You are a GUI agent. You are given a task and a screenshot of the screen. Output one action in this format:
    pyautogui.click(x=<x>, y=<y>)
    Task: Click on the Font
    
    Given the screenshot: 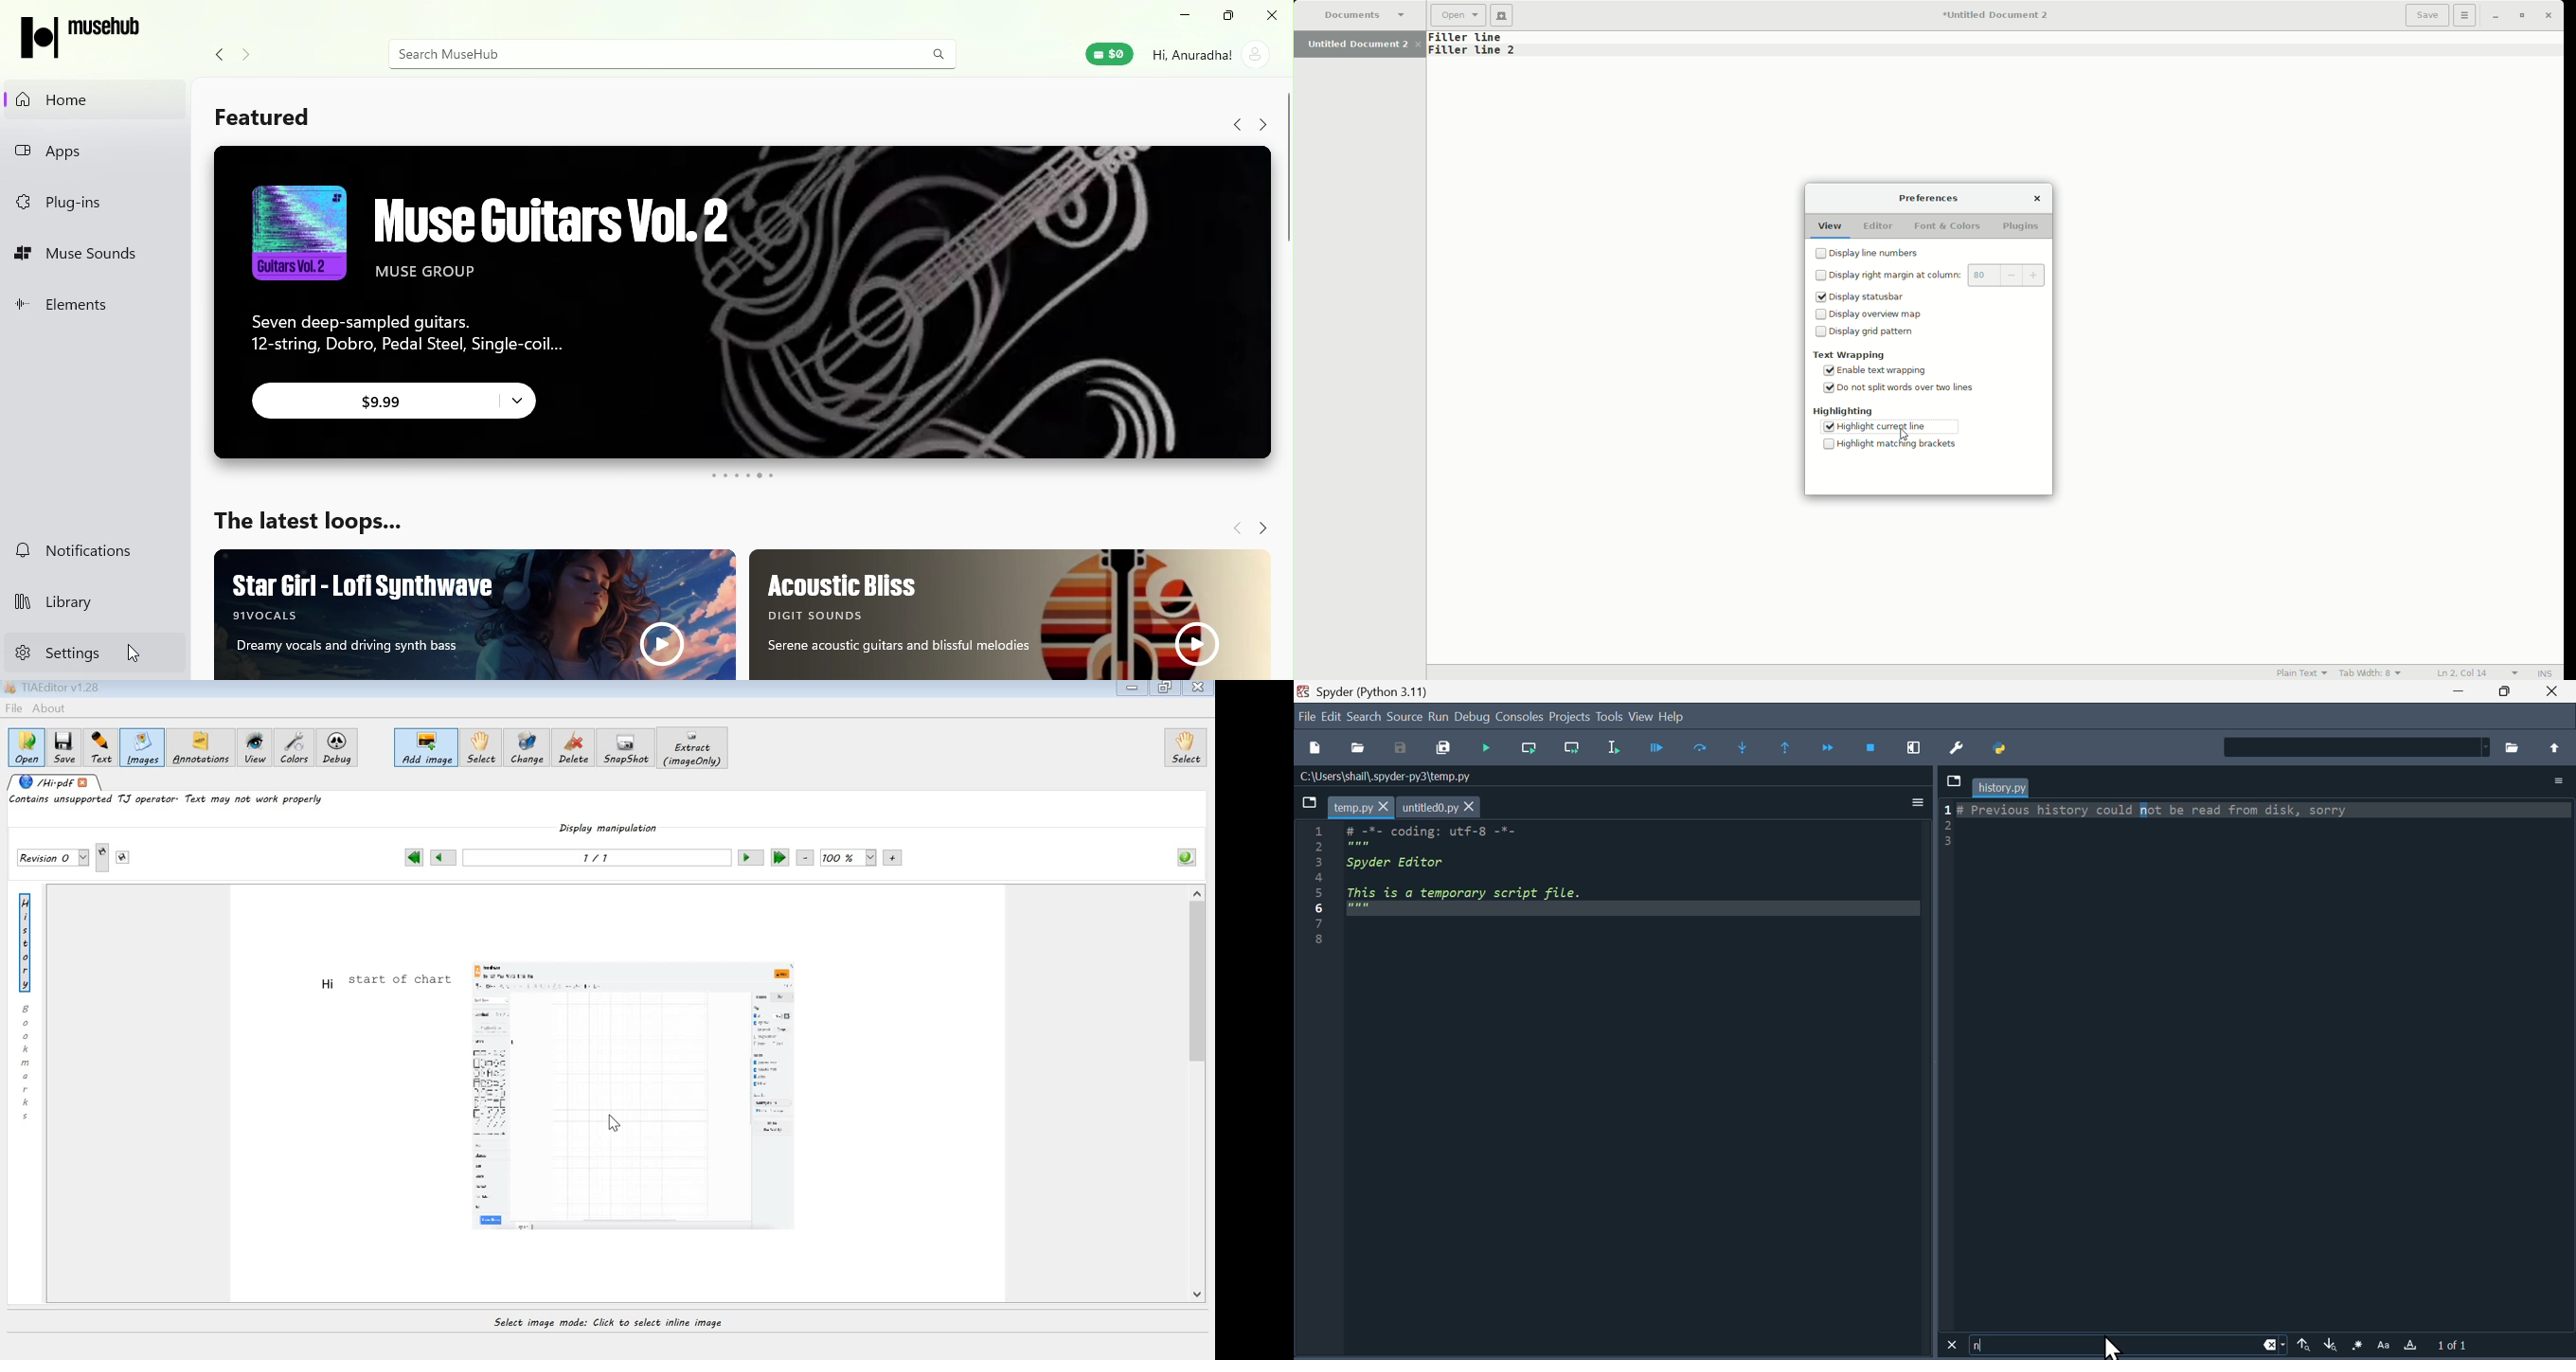 What is the action you would take?
    pyautogui.click(x=2385, y=1346)
    